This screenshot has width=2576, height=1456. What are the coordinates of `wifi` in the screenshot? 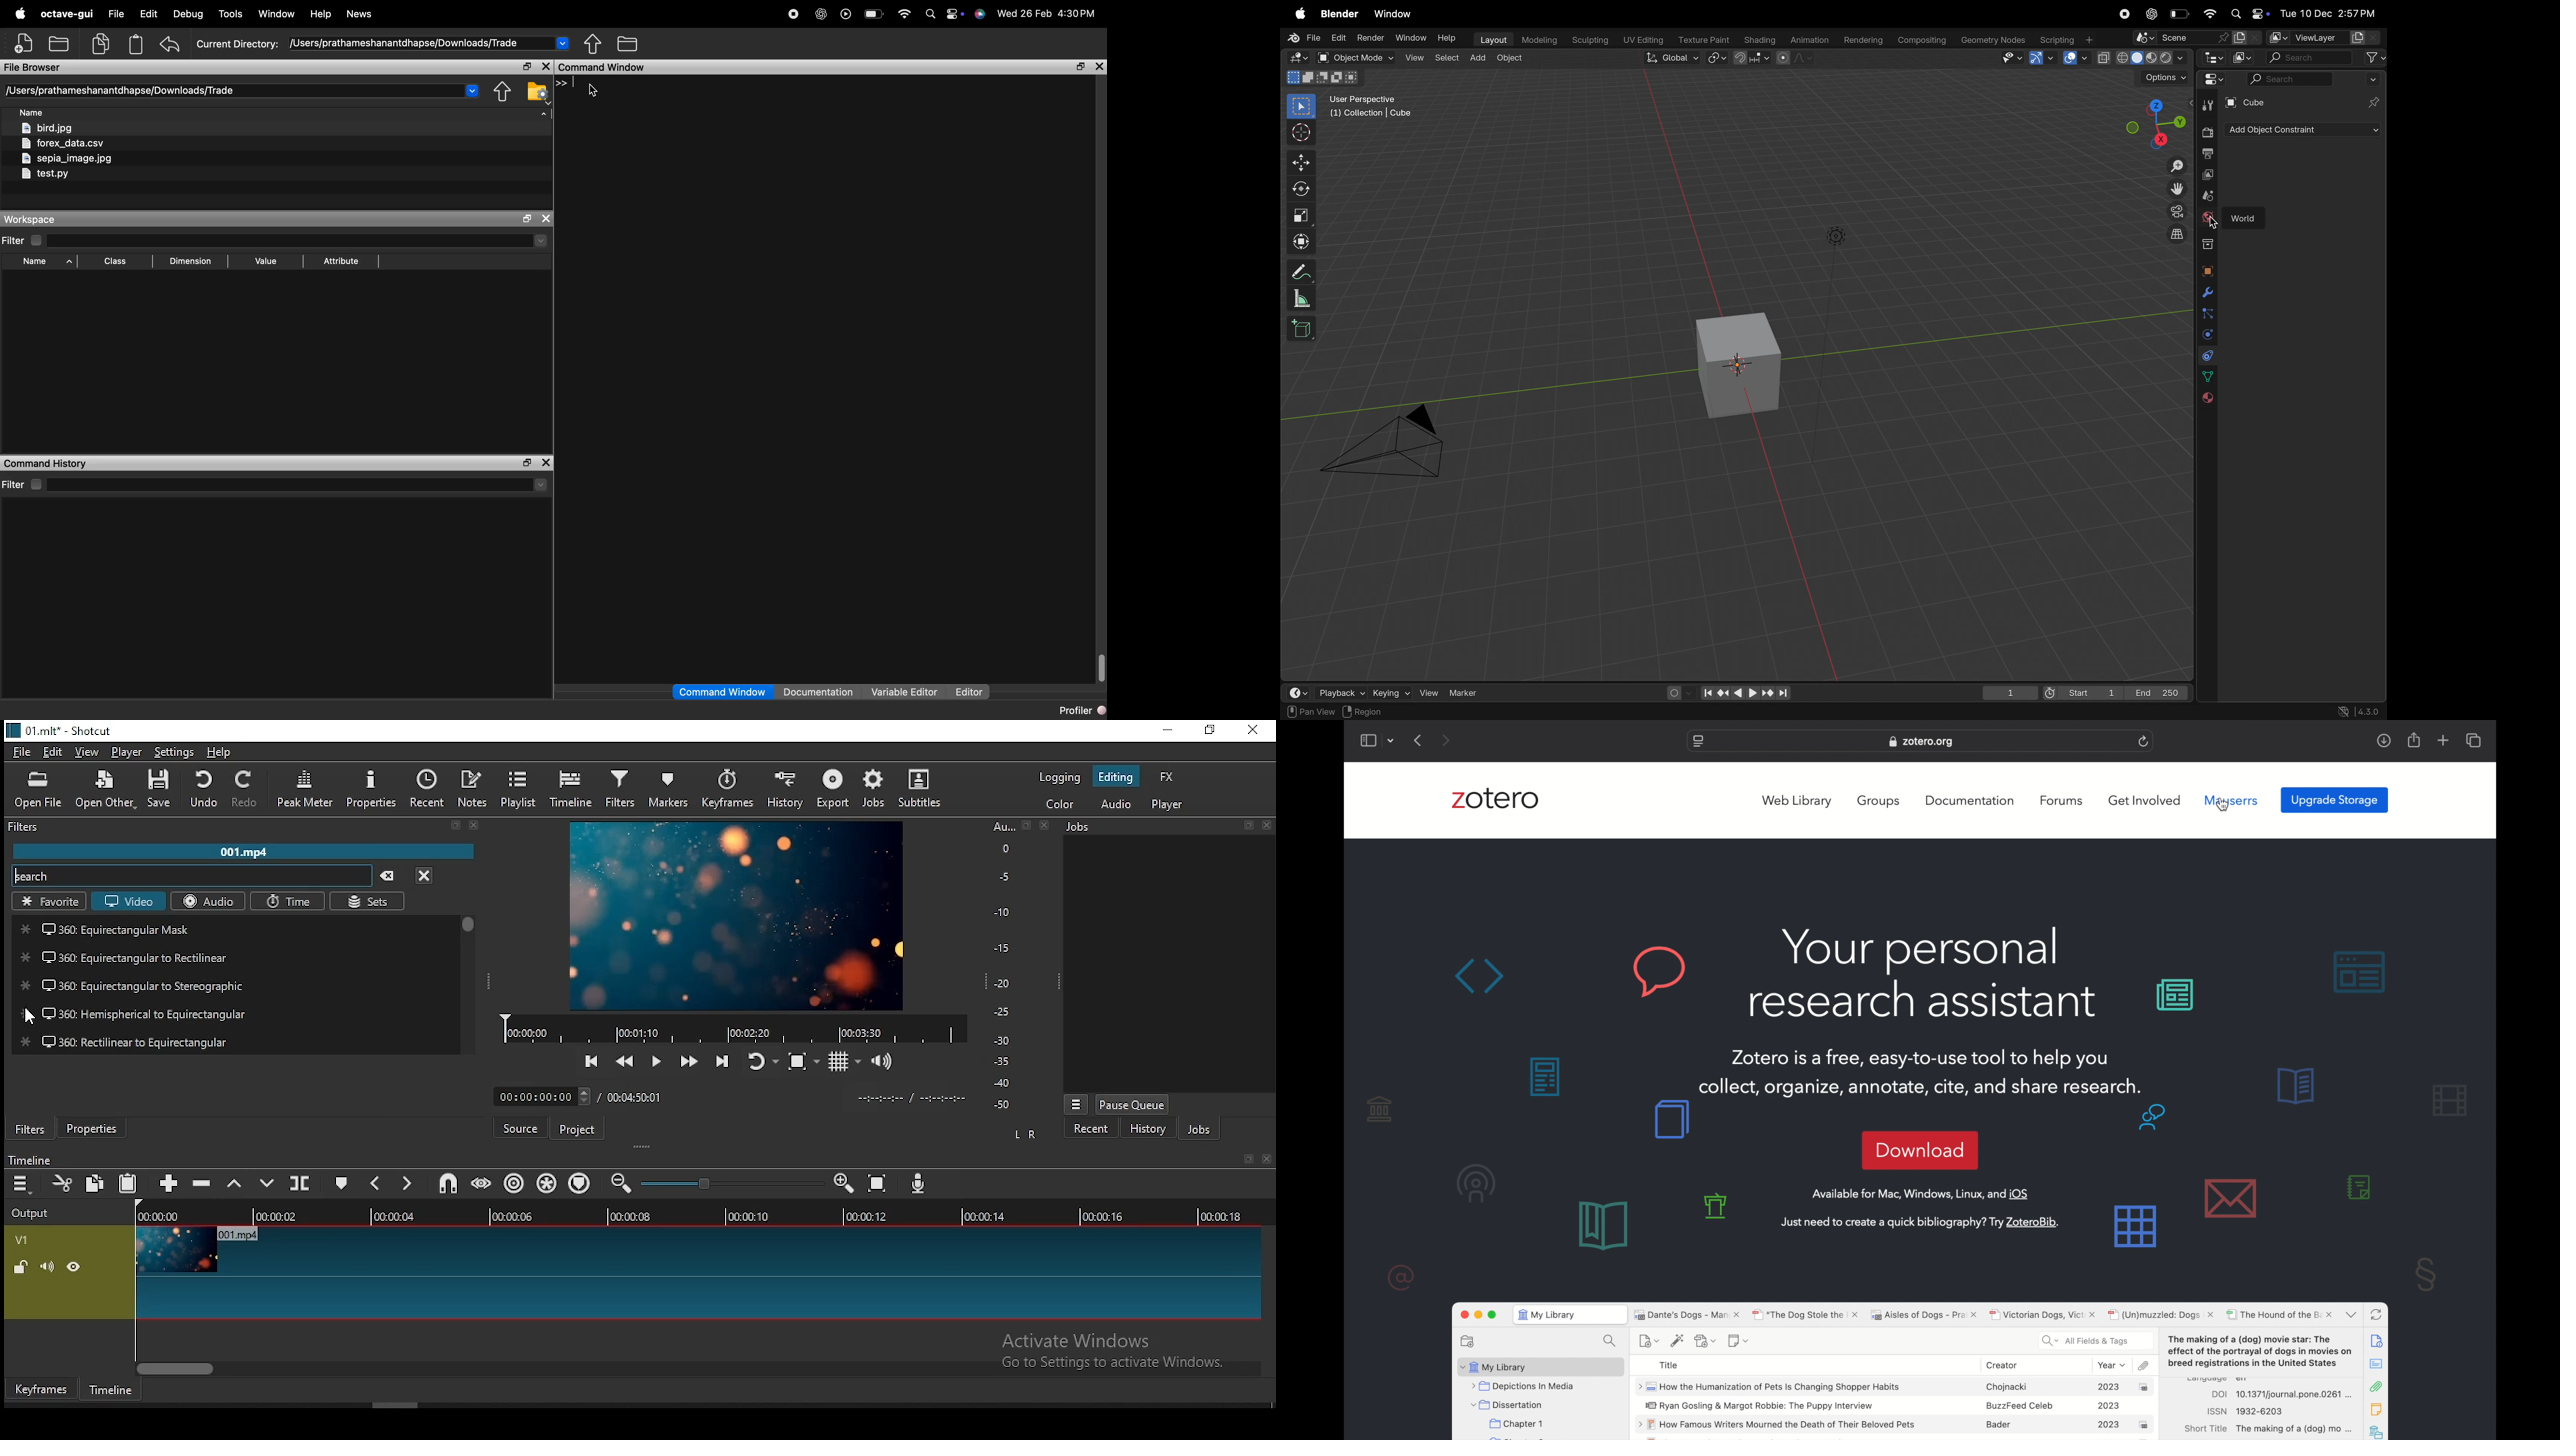 It's located at (905, 17).